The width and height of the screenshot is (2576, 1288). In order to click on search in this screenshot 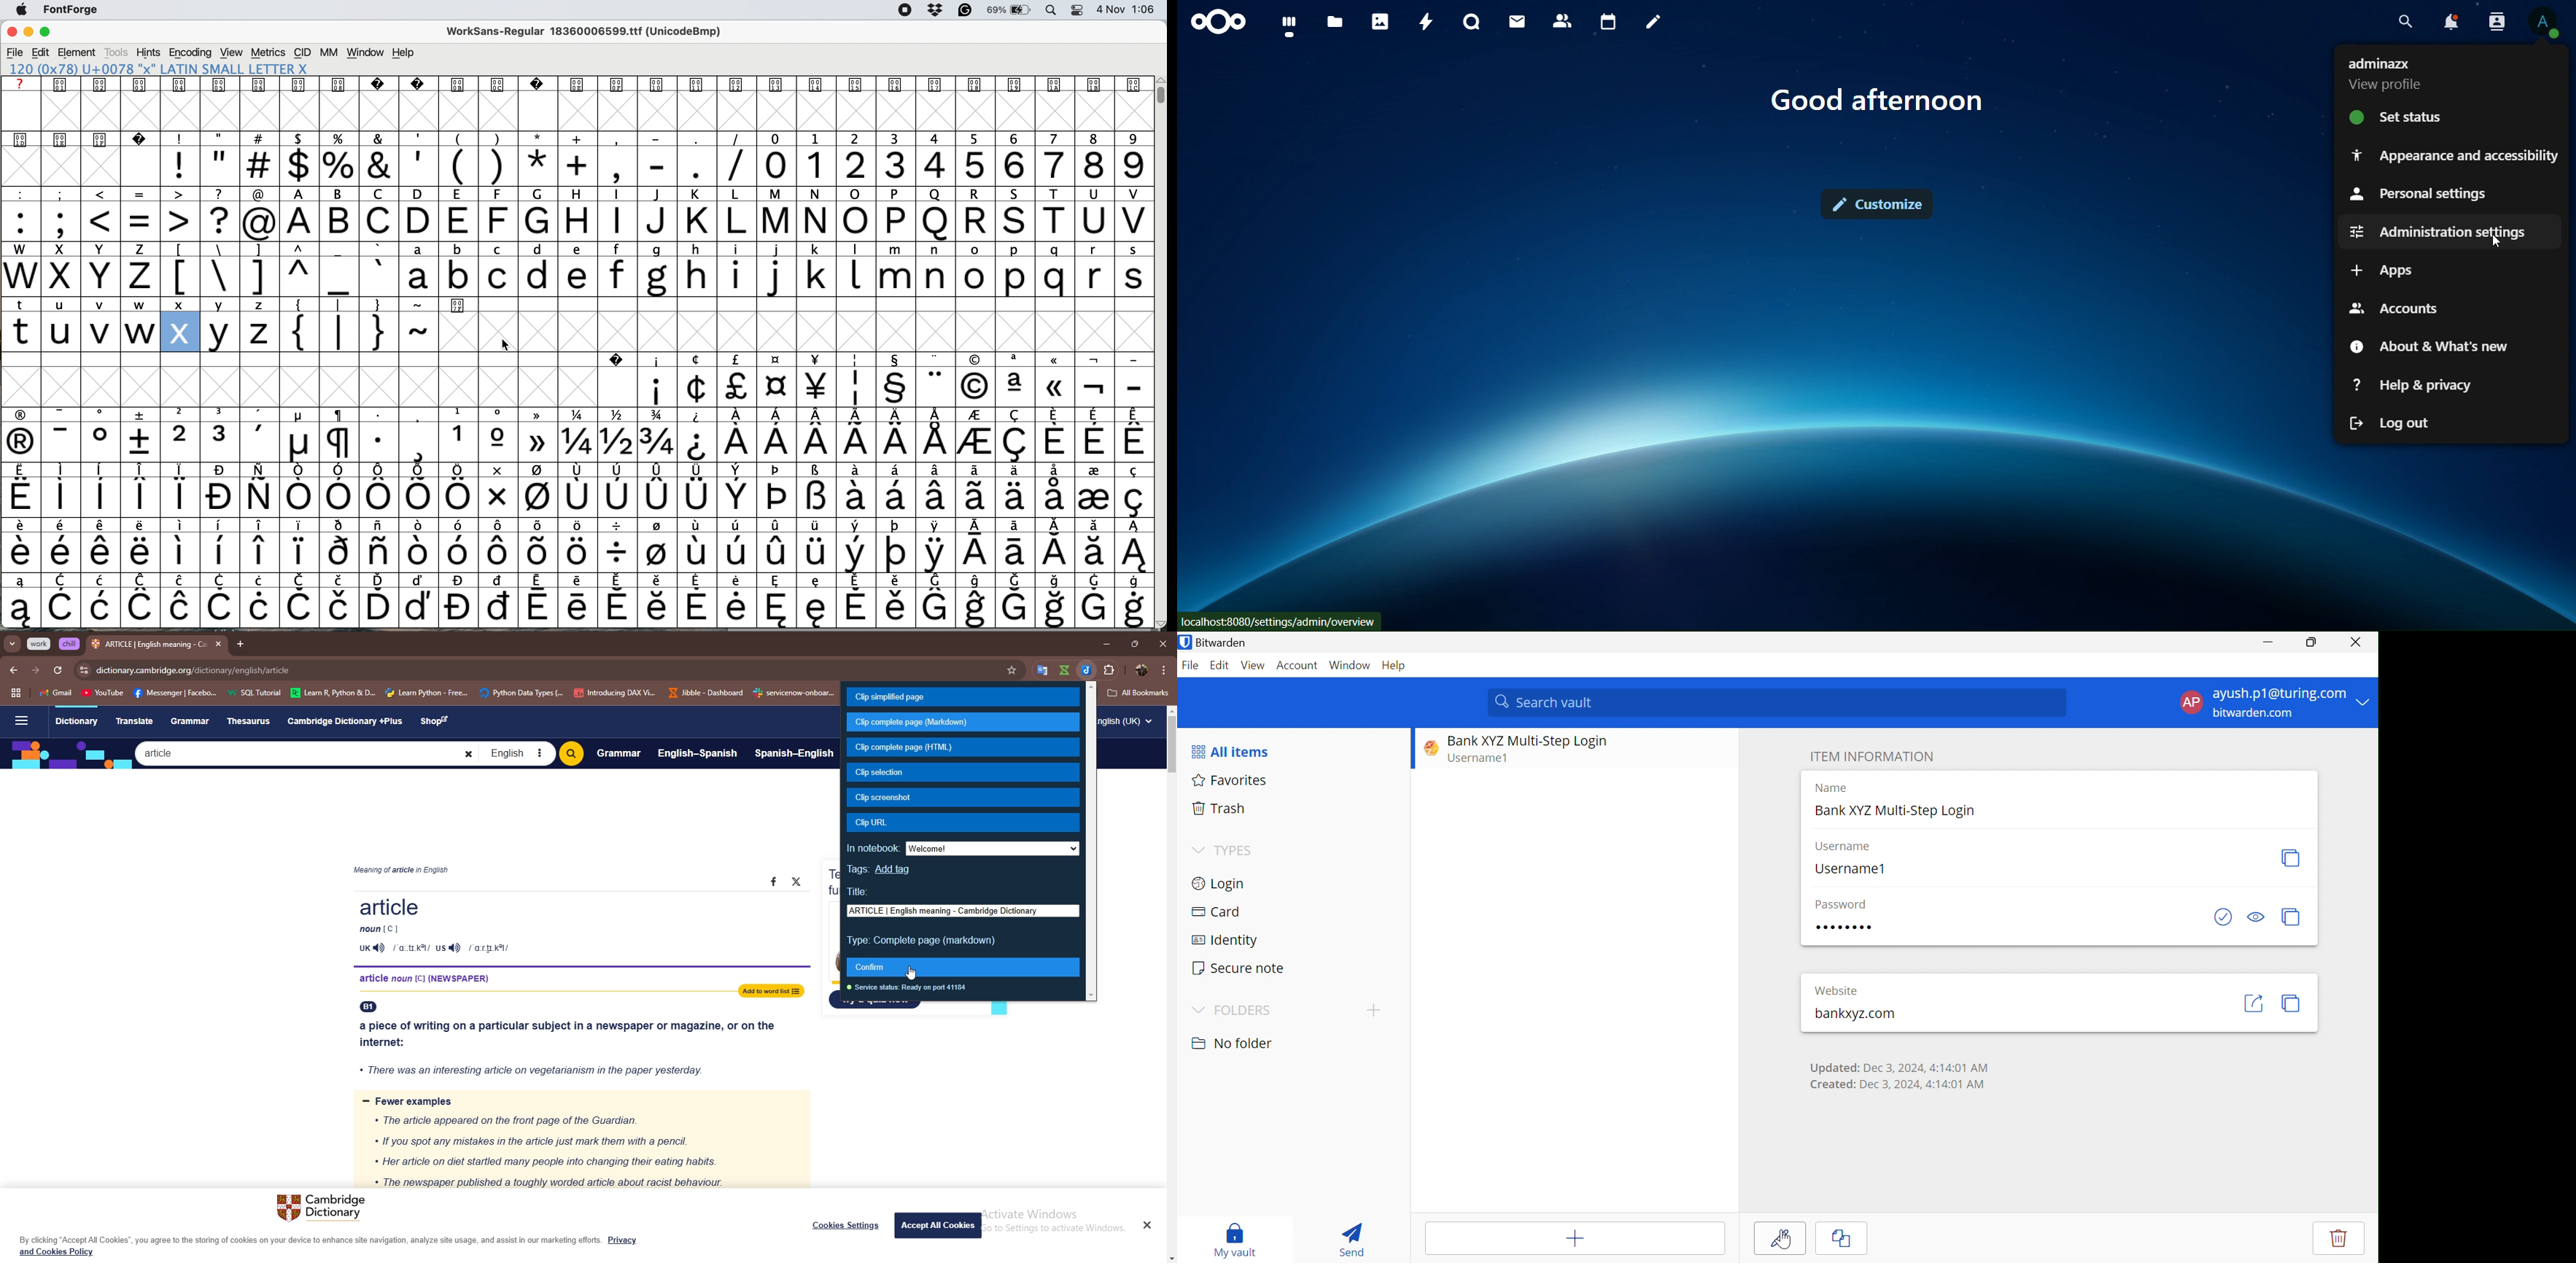, I will do `click(2406, 23)`.